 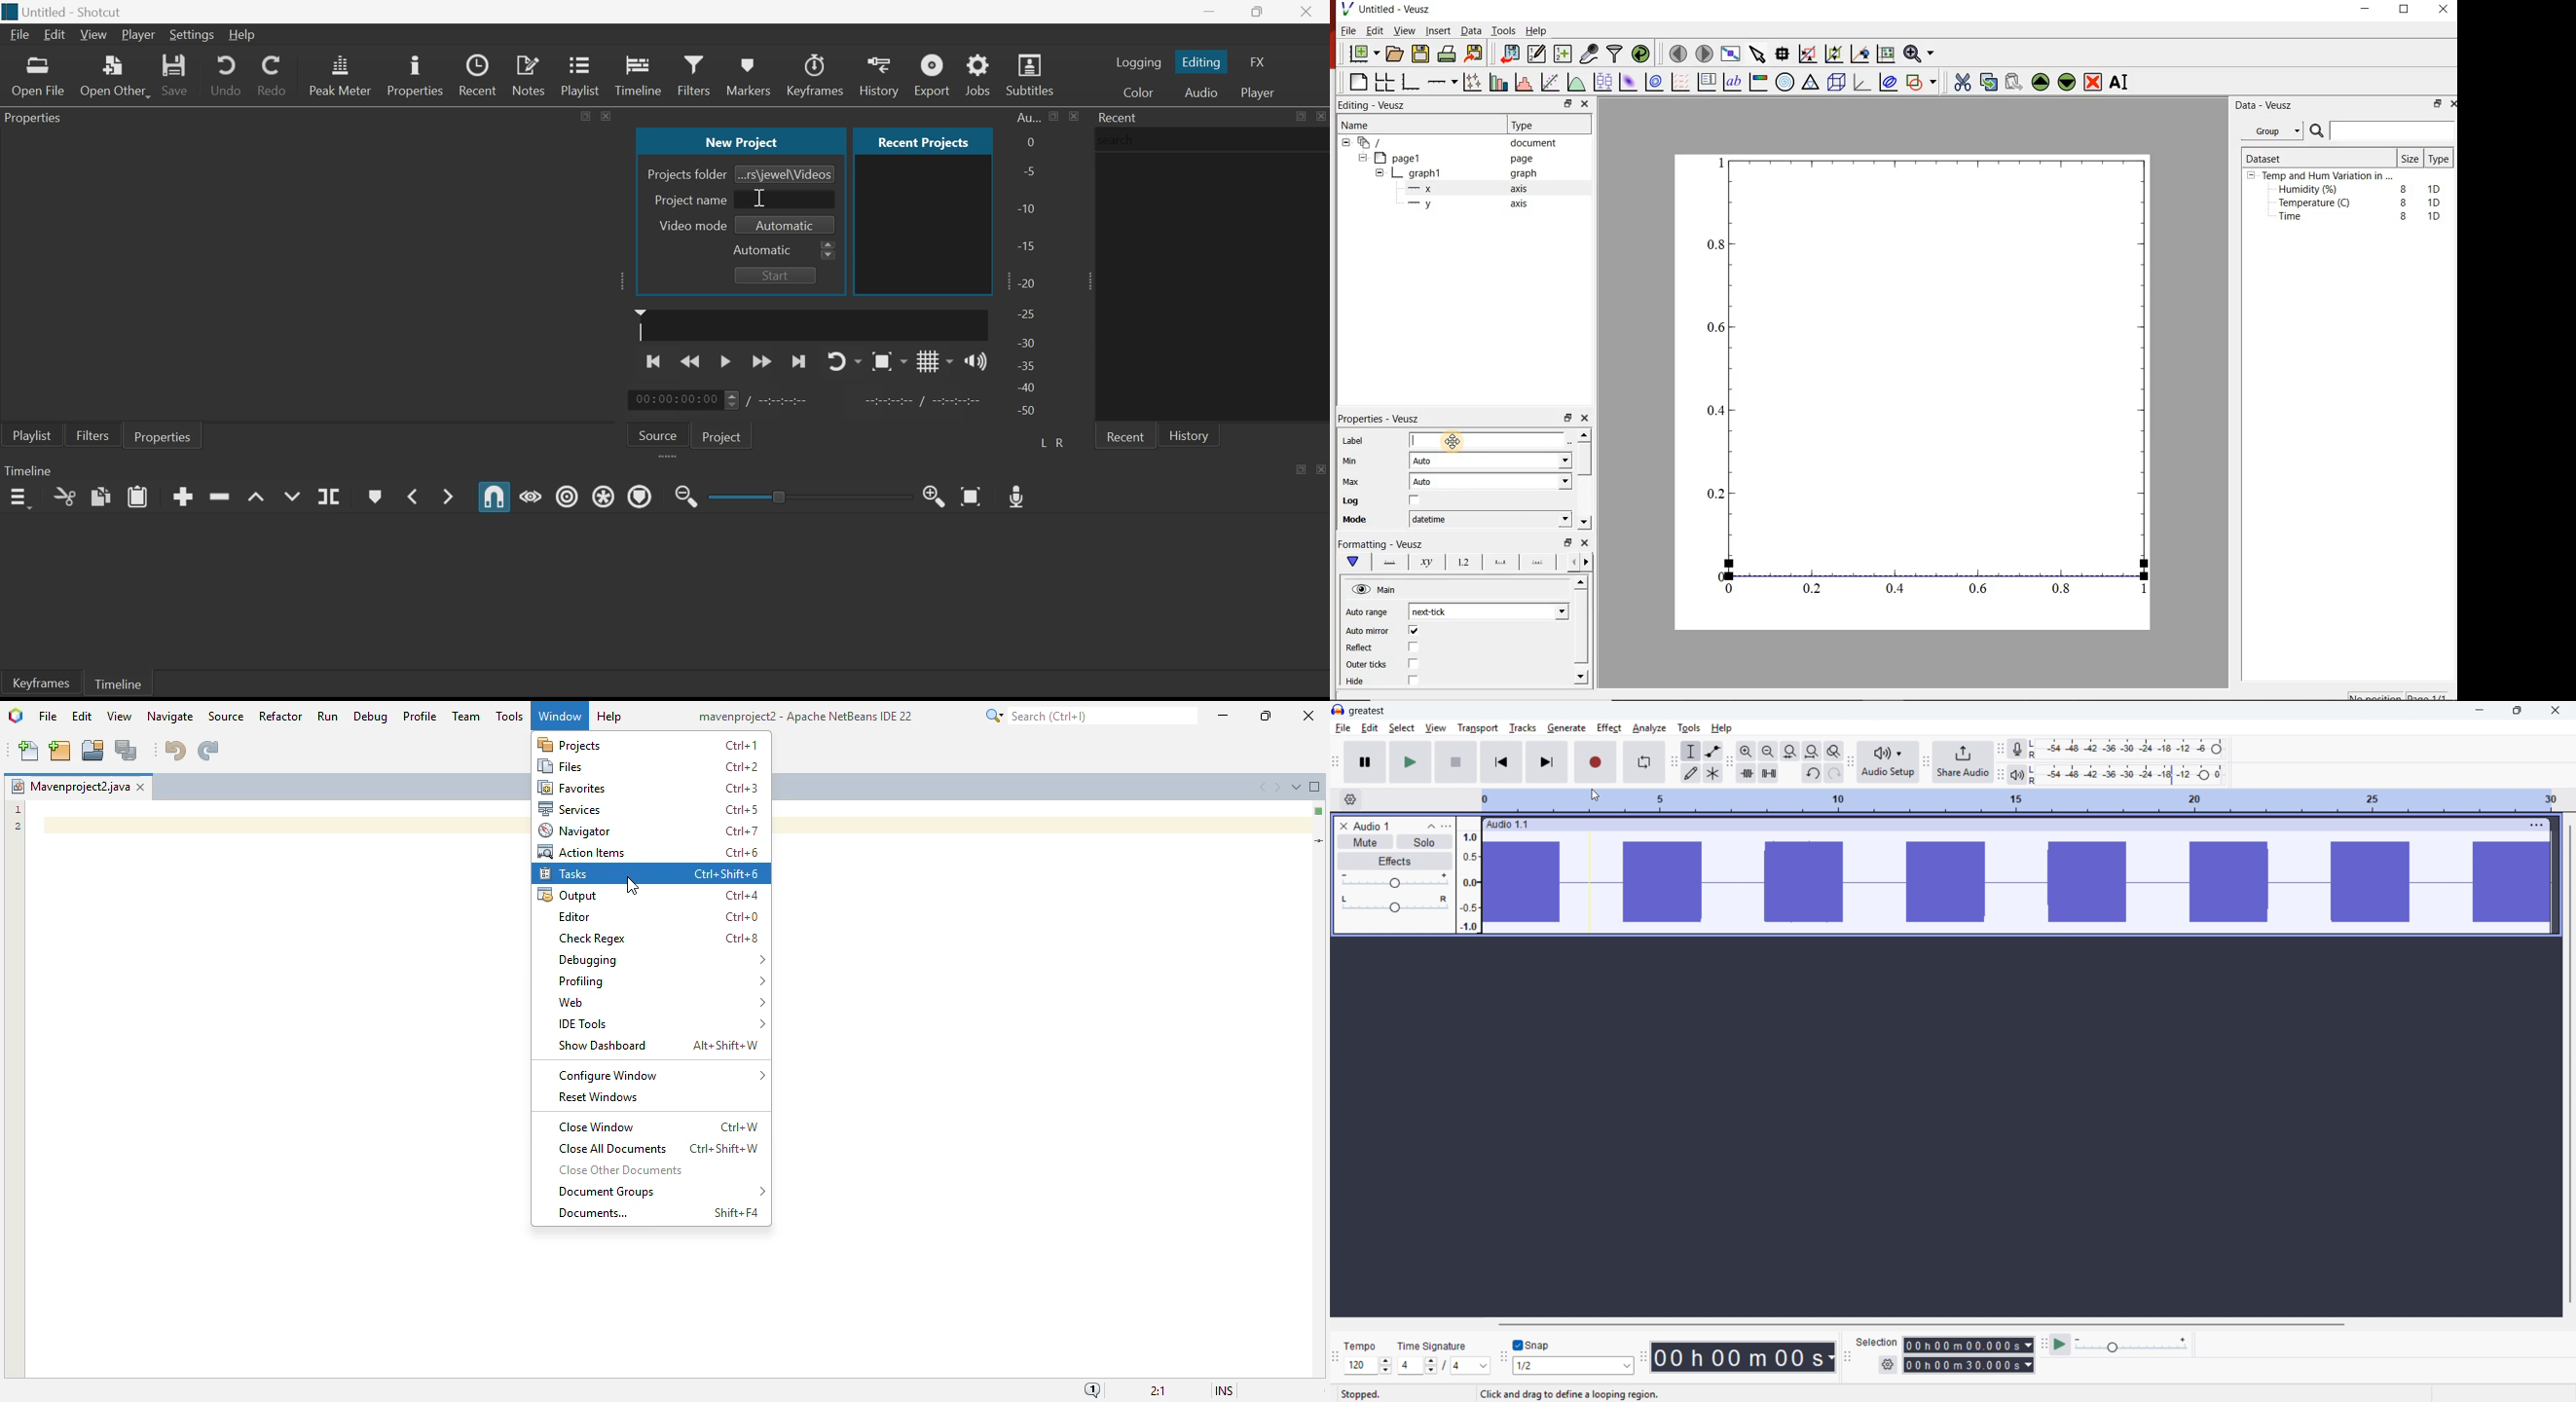 What do you see at coordinates (2000, 749) in the screenshot?
I see `recording meter toolbar` at bounding box center [2000, 749].